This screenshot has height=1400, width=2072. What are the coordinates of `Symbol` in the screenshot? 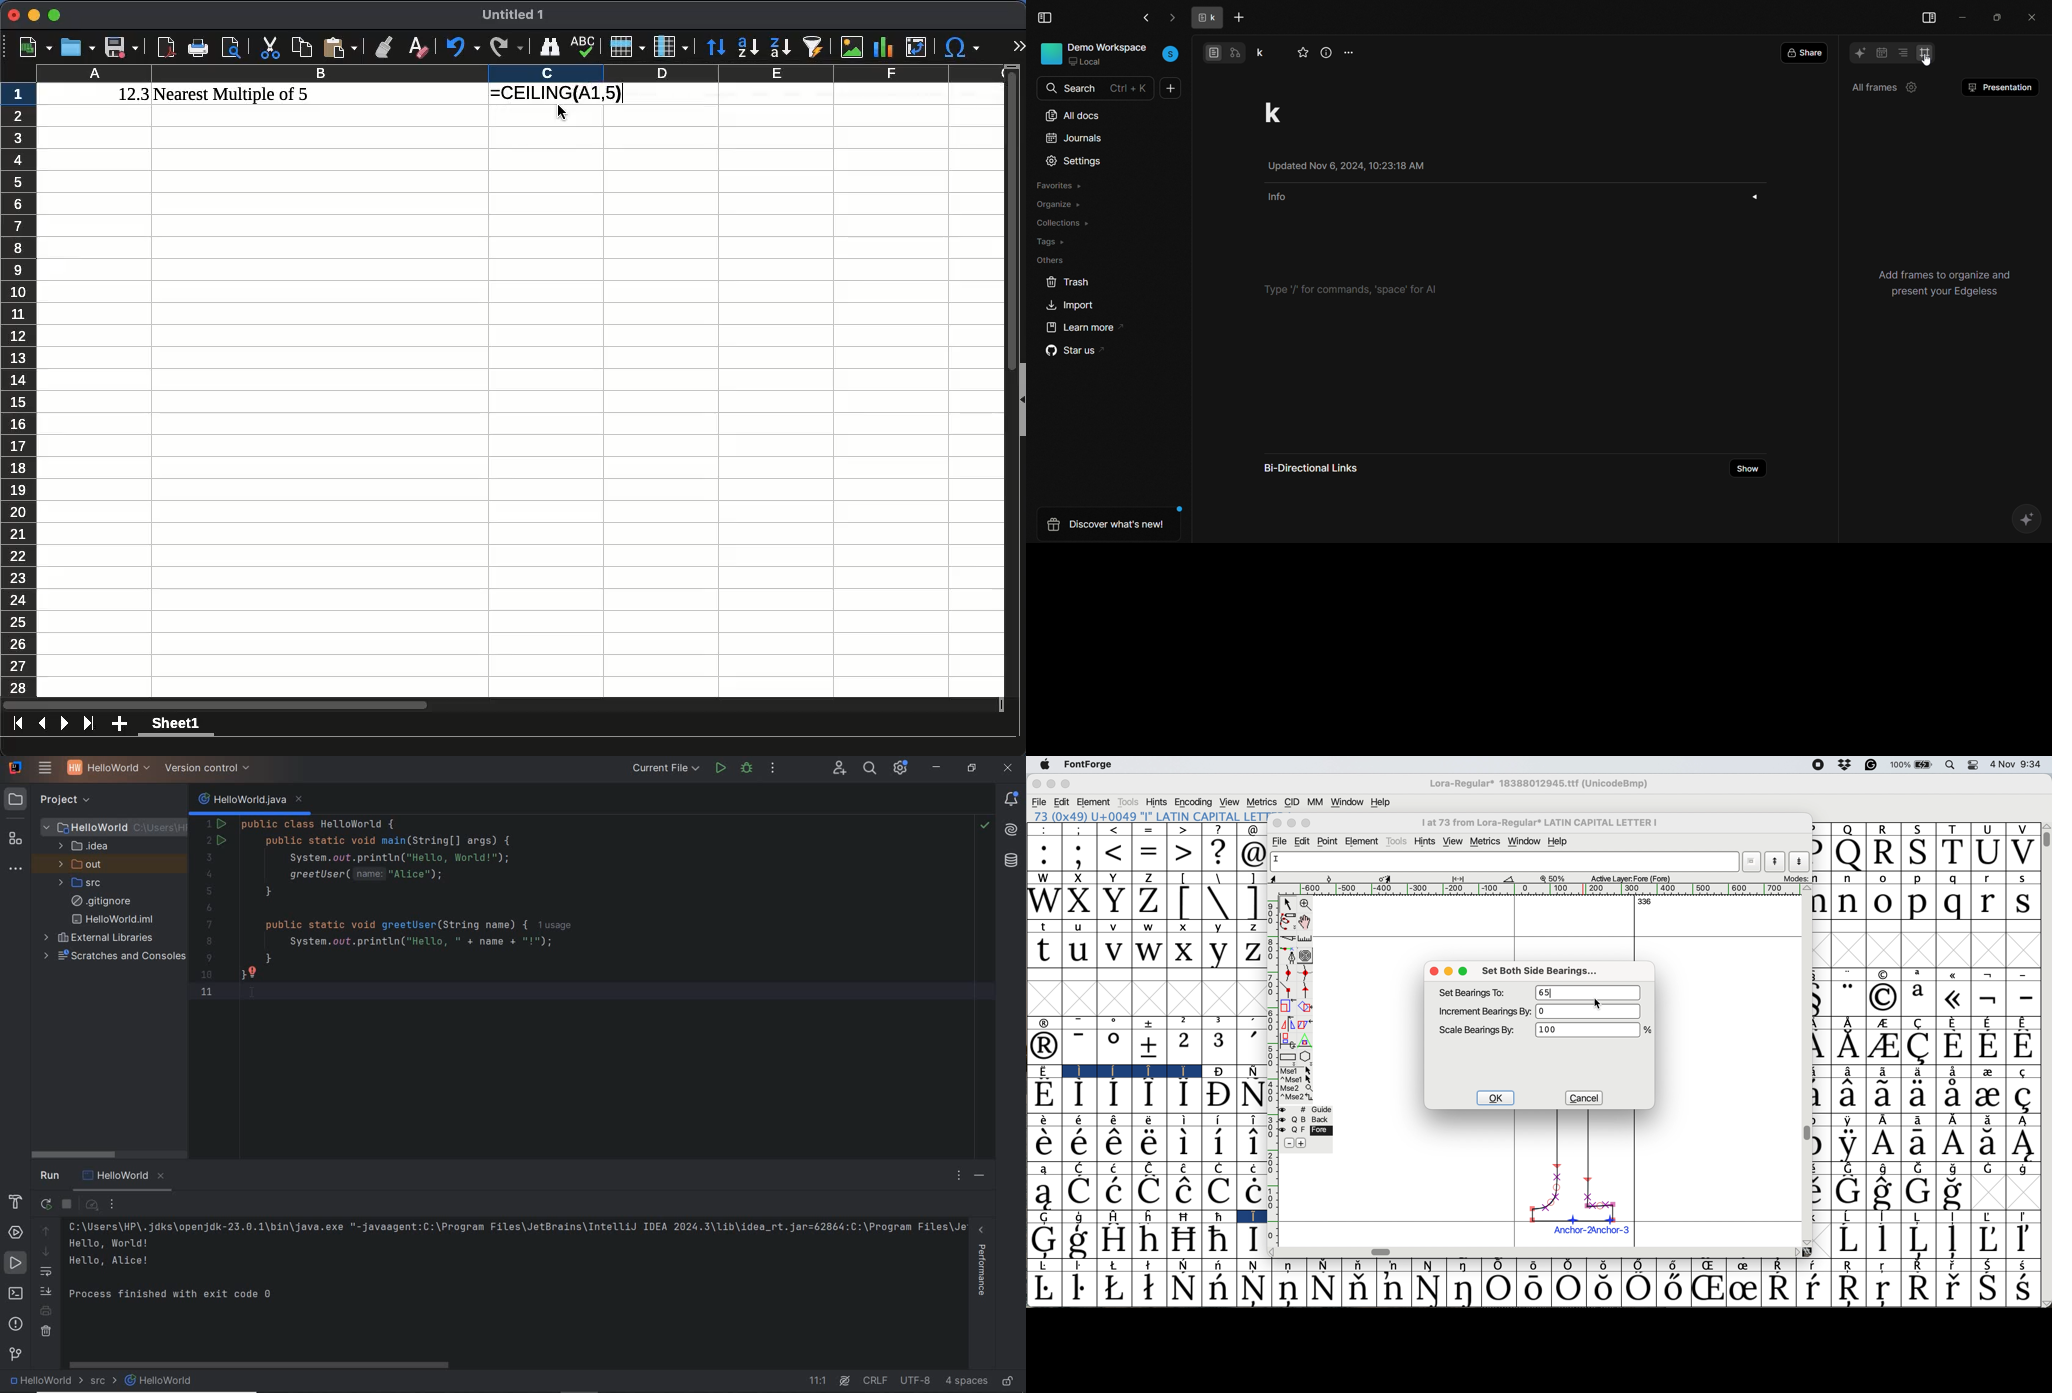 It's located at (1814, 1289).